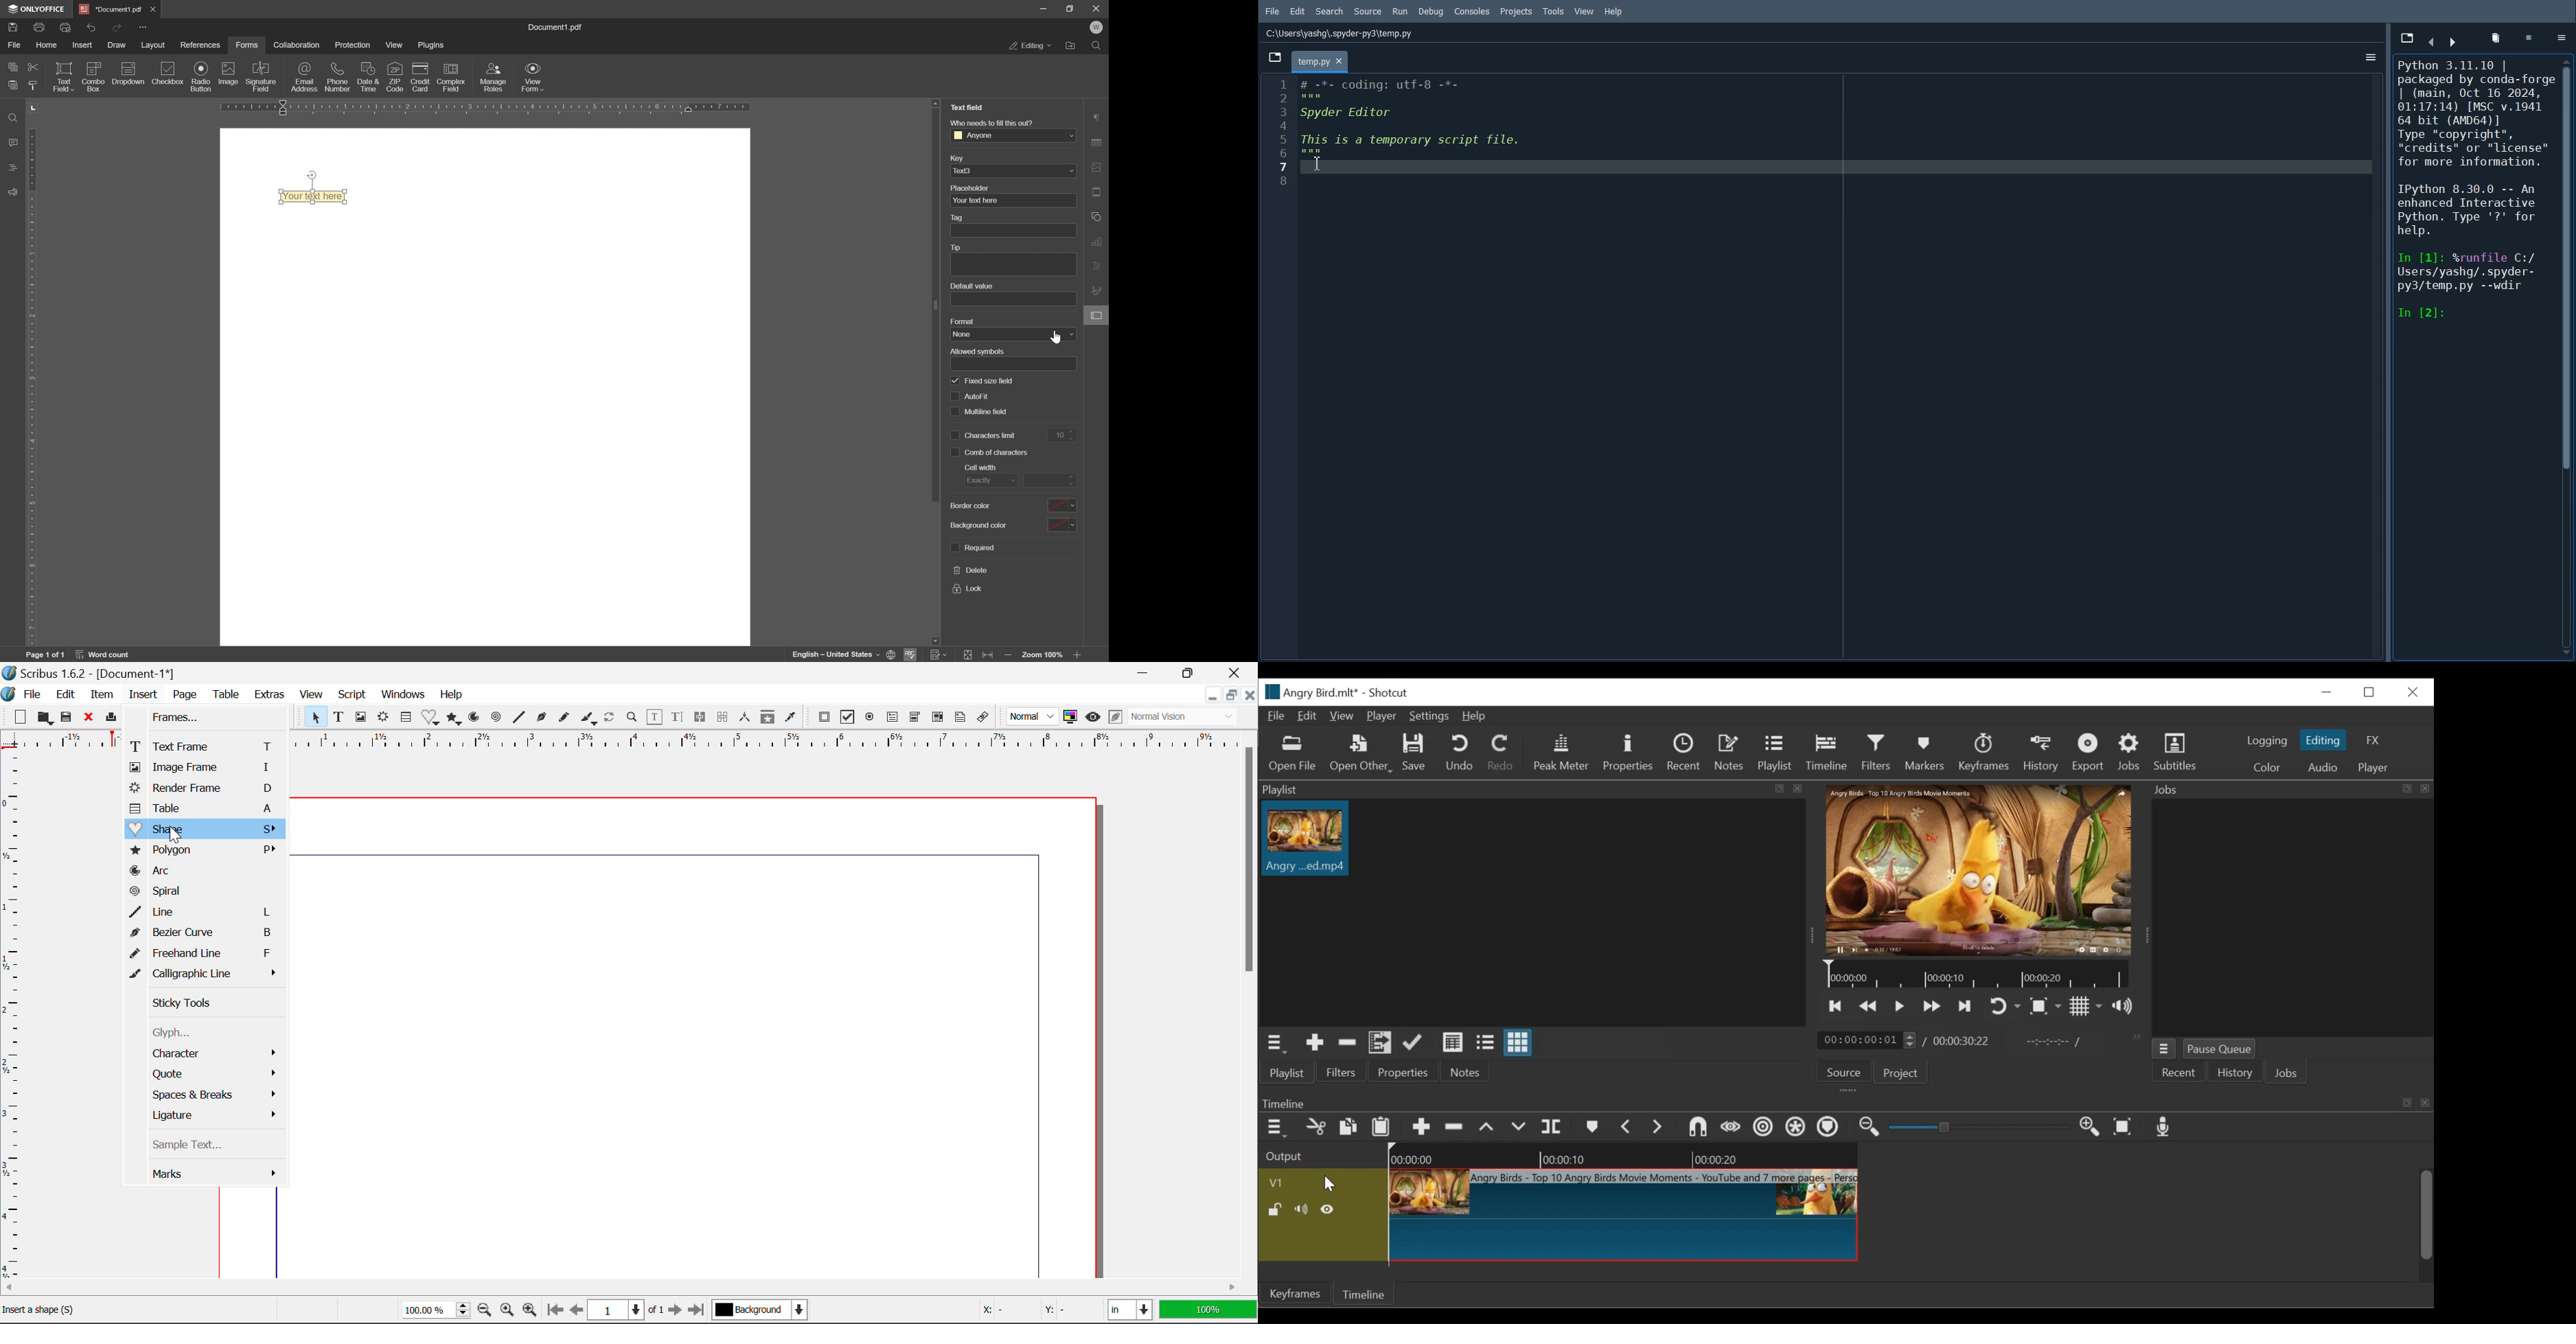  Describe the element at coordinates (1456, 1127) in the screenshot. I see `Ripple Delete` at that location.